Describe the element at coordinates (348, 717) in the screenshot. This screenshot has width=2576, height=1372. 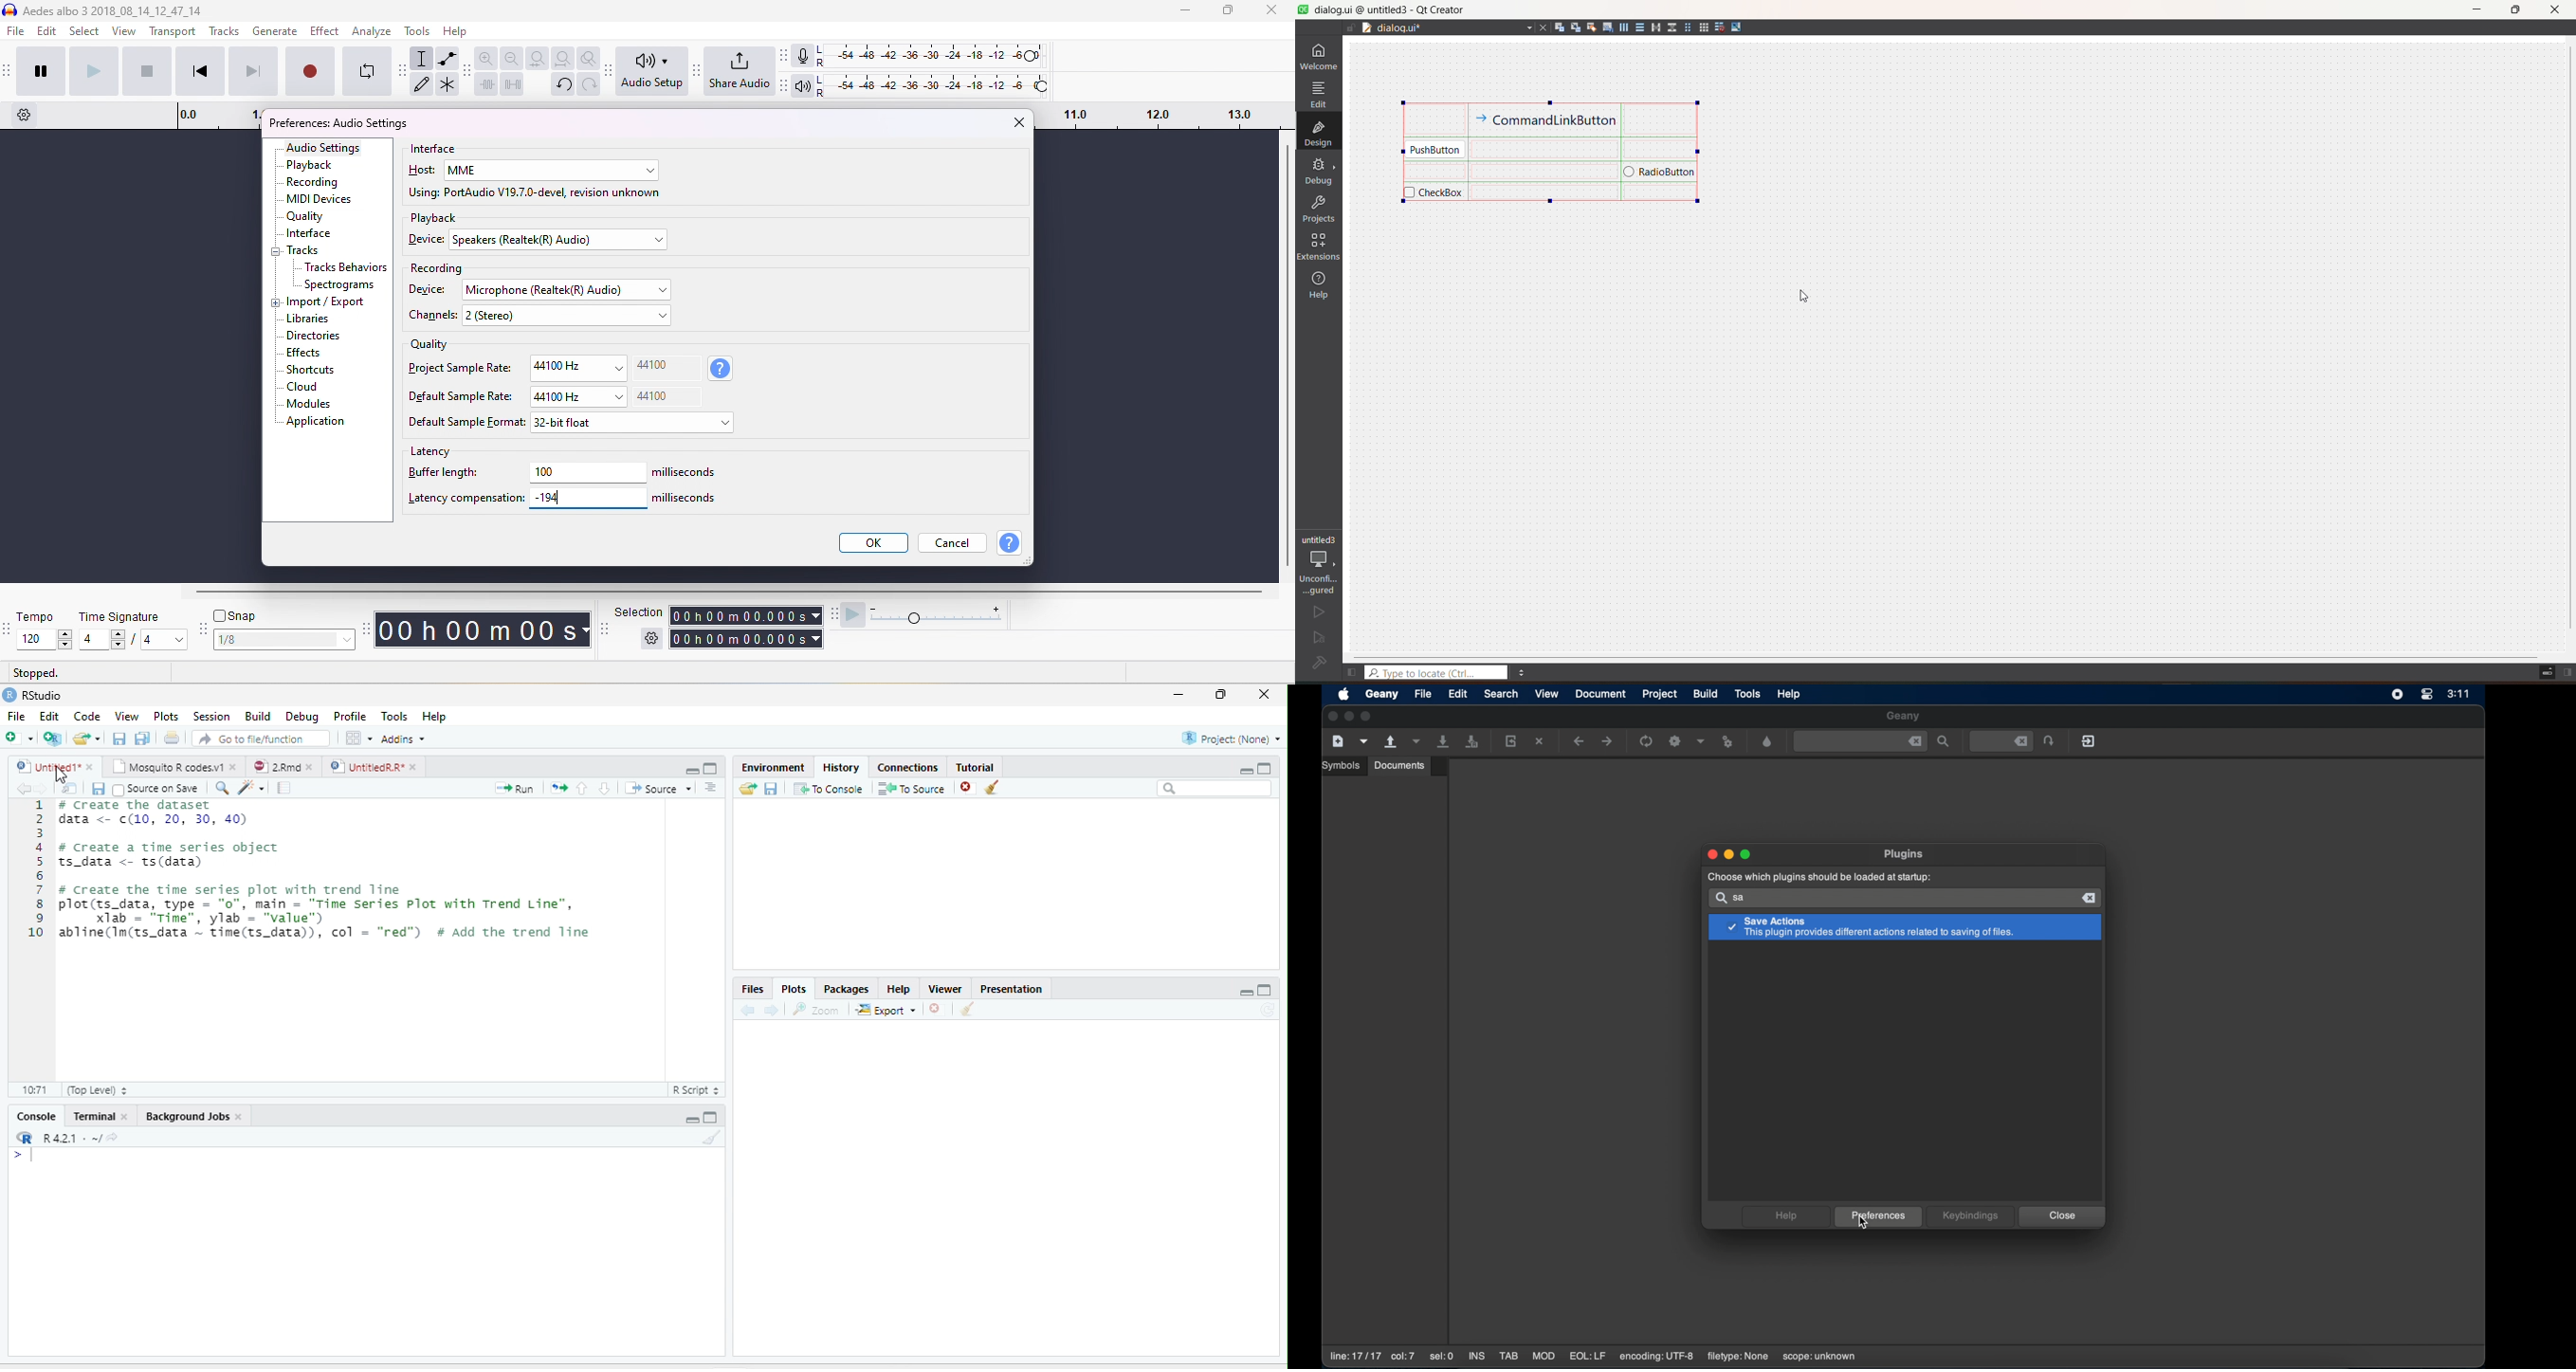
I see `Profile` at that location.